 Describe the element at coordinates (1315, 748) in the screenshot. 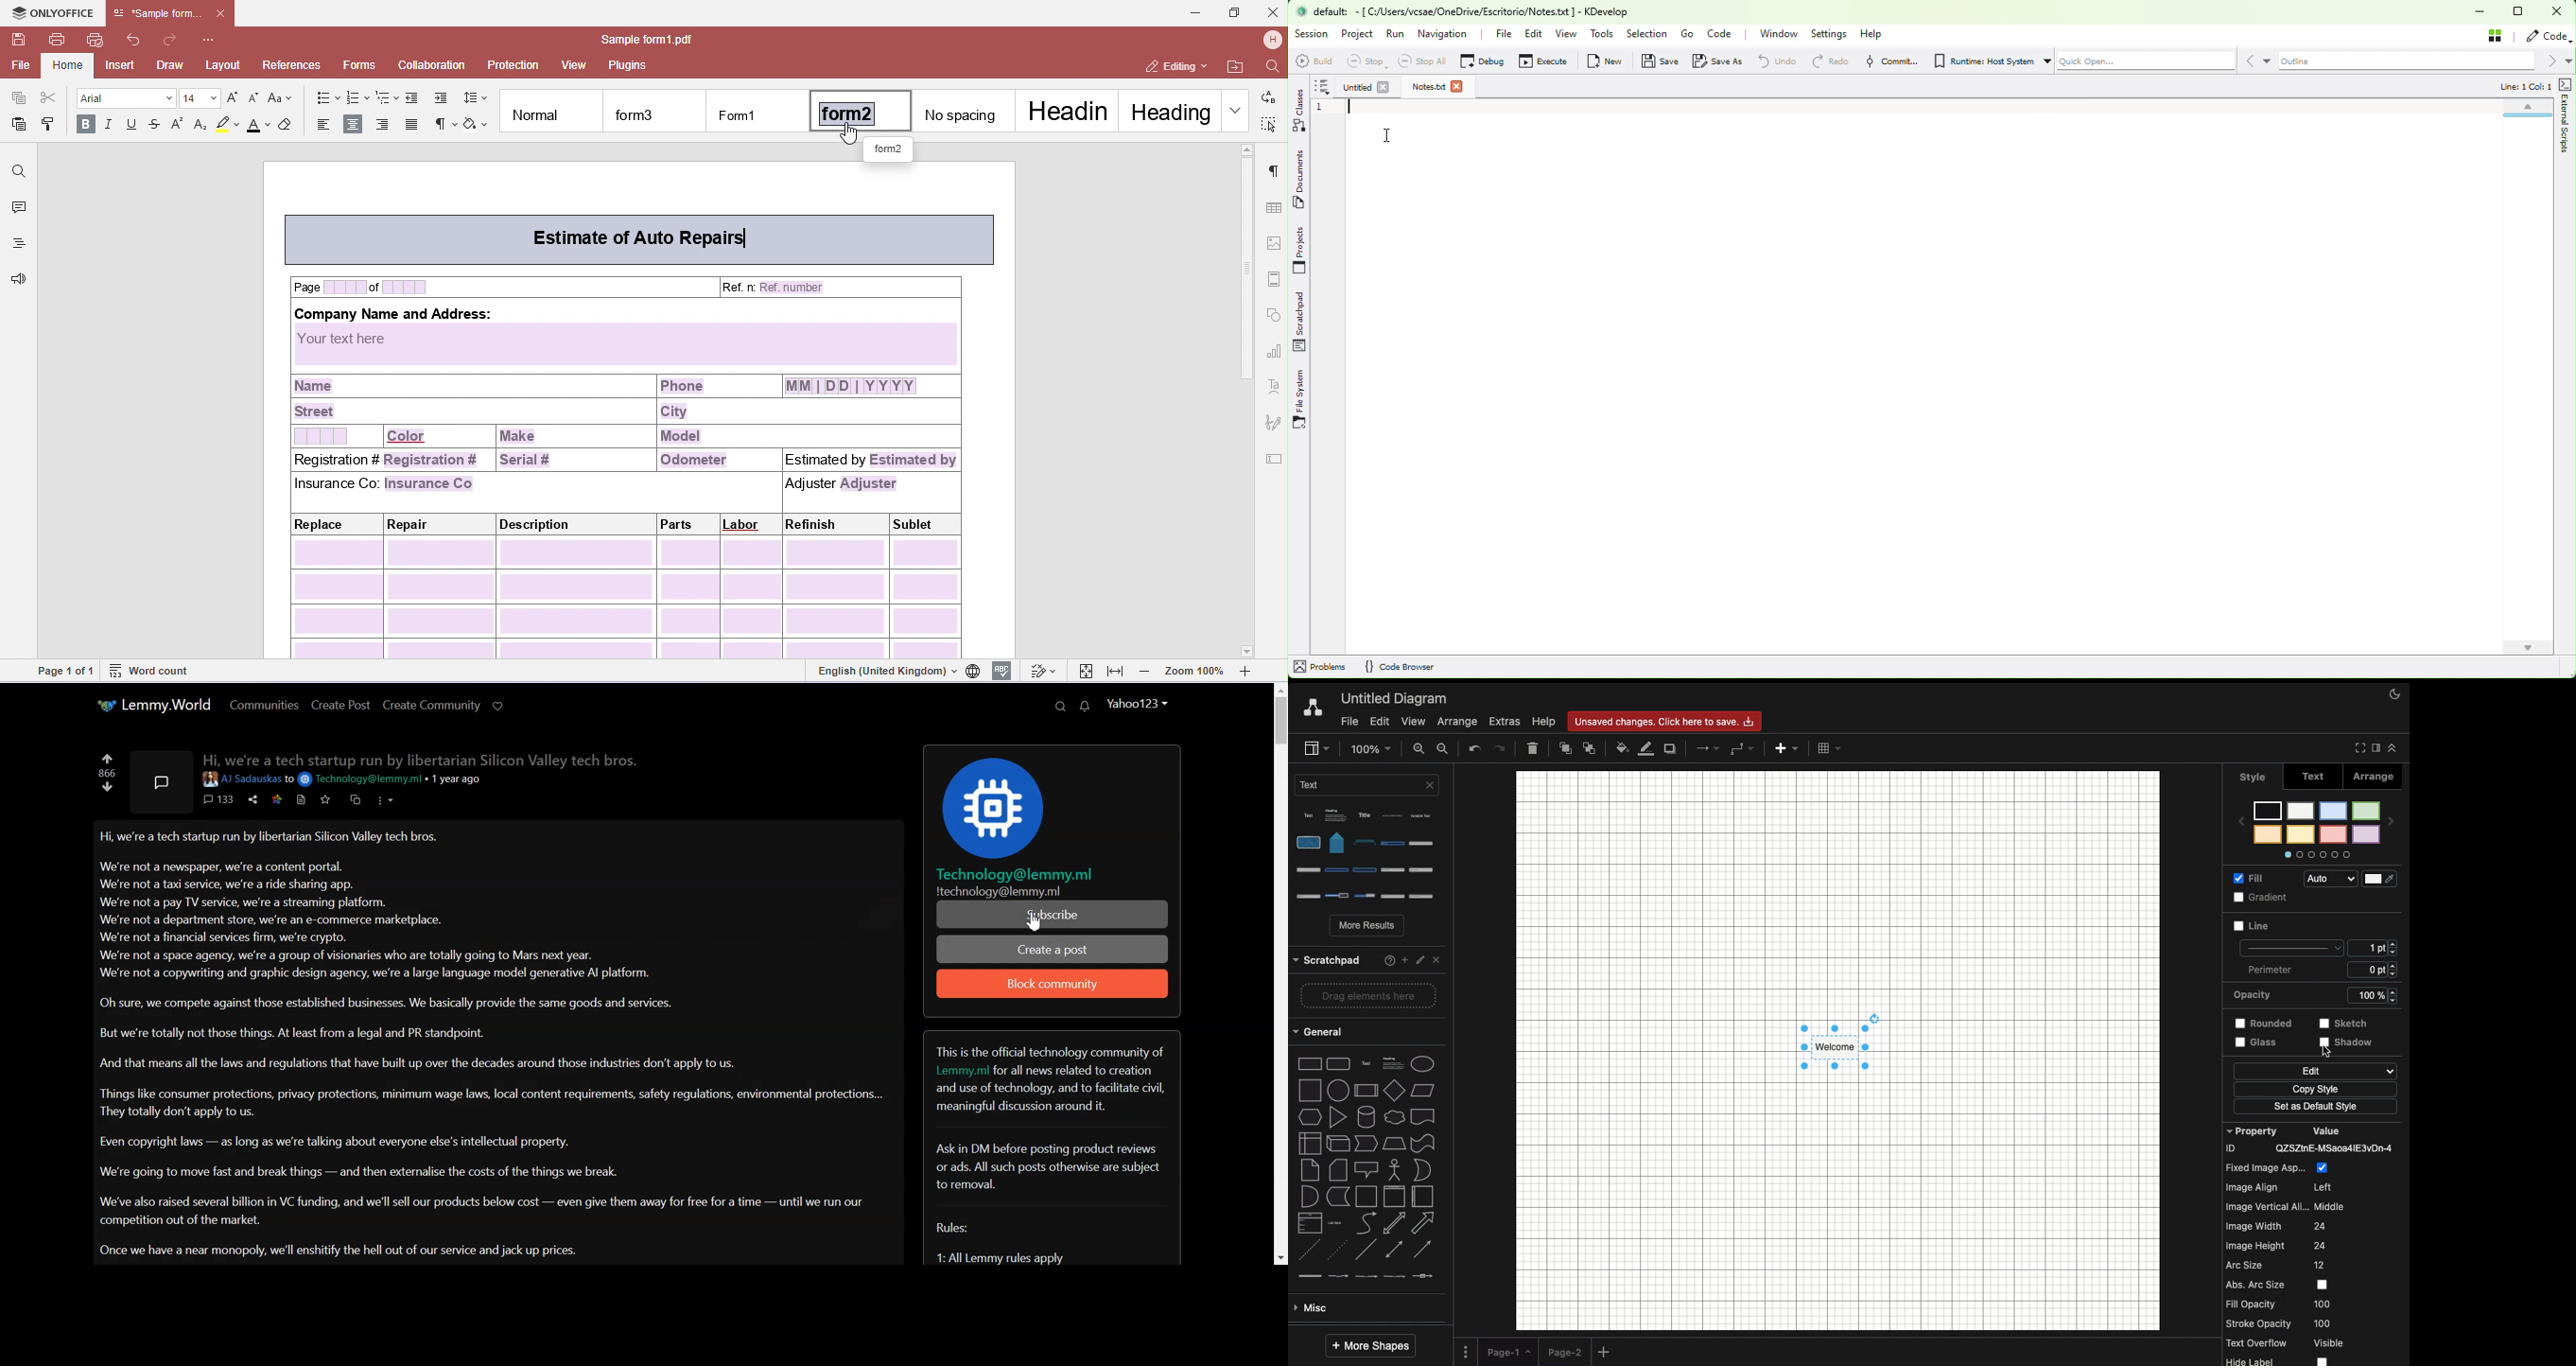

I see `Sidebar` at that location.